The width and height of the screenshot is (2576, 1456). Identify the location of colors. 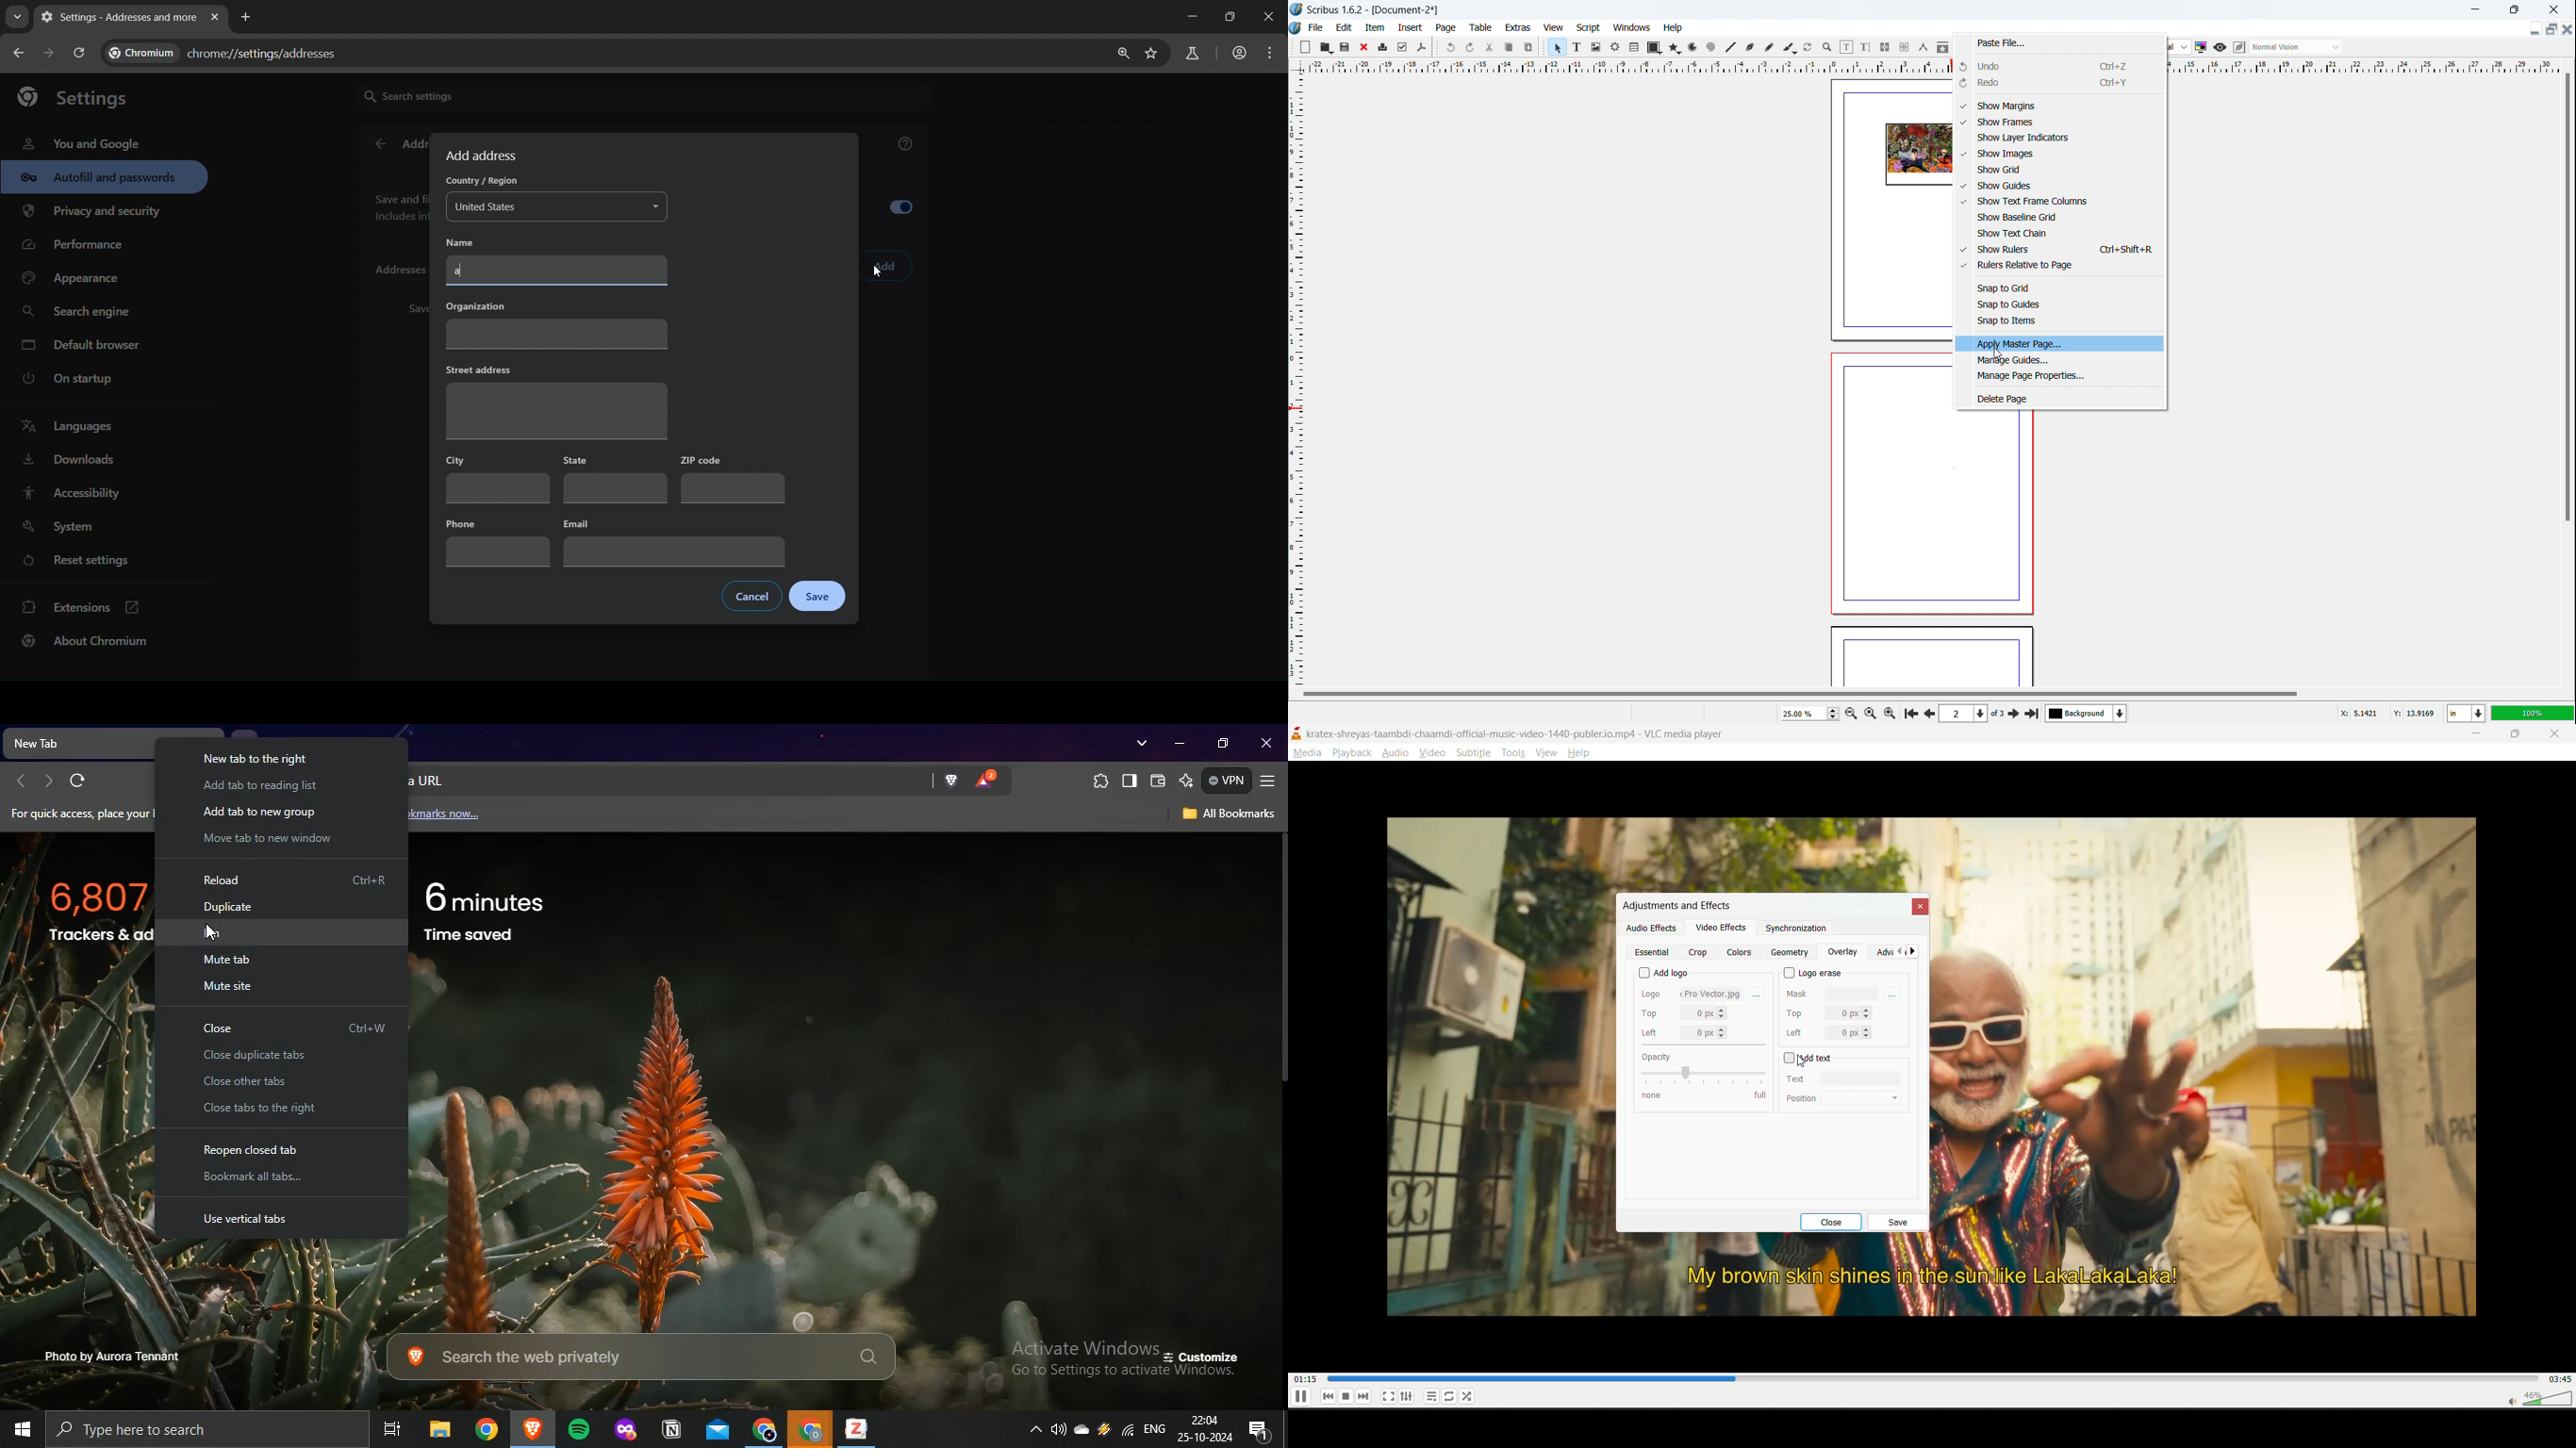
(1741, 952).